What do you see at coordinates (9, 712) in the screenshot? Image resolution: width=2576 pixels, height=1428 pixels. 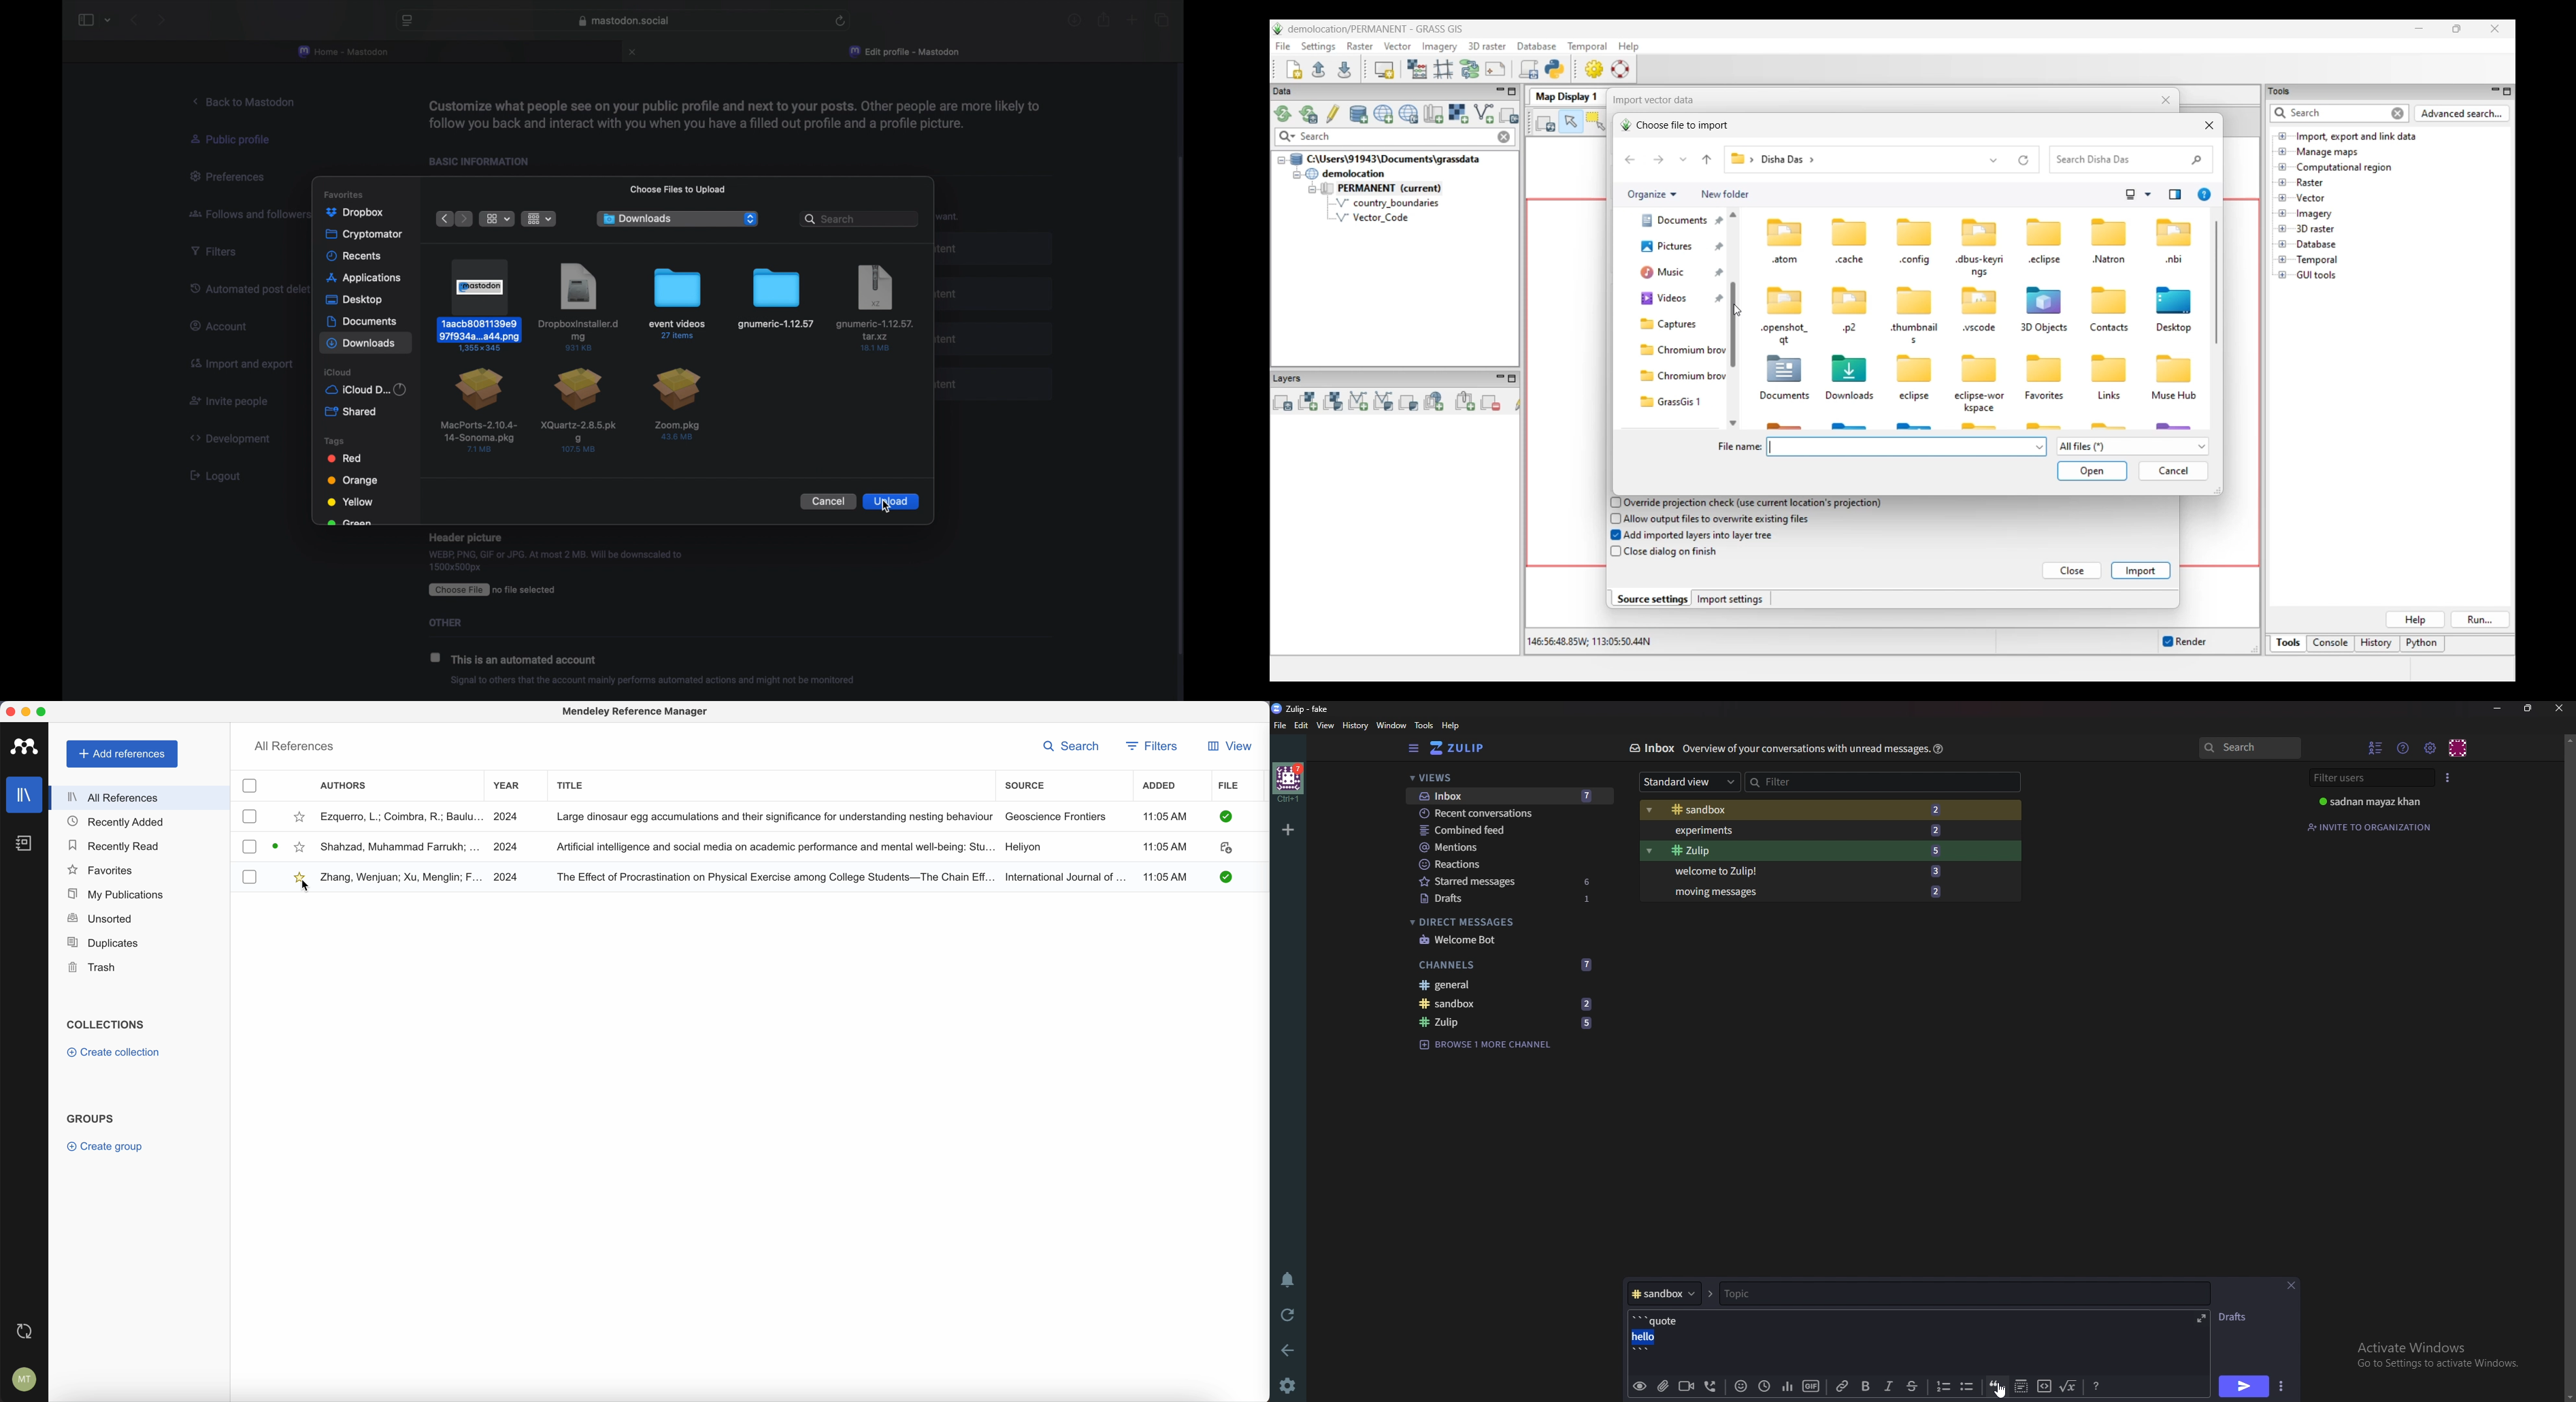 I see `close program` at bounding box center [9, 712].